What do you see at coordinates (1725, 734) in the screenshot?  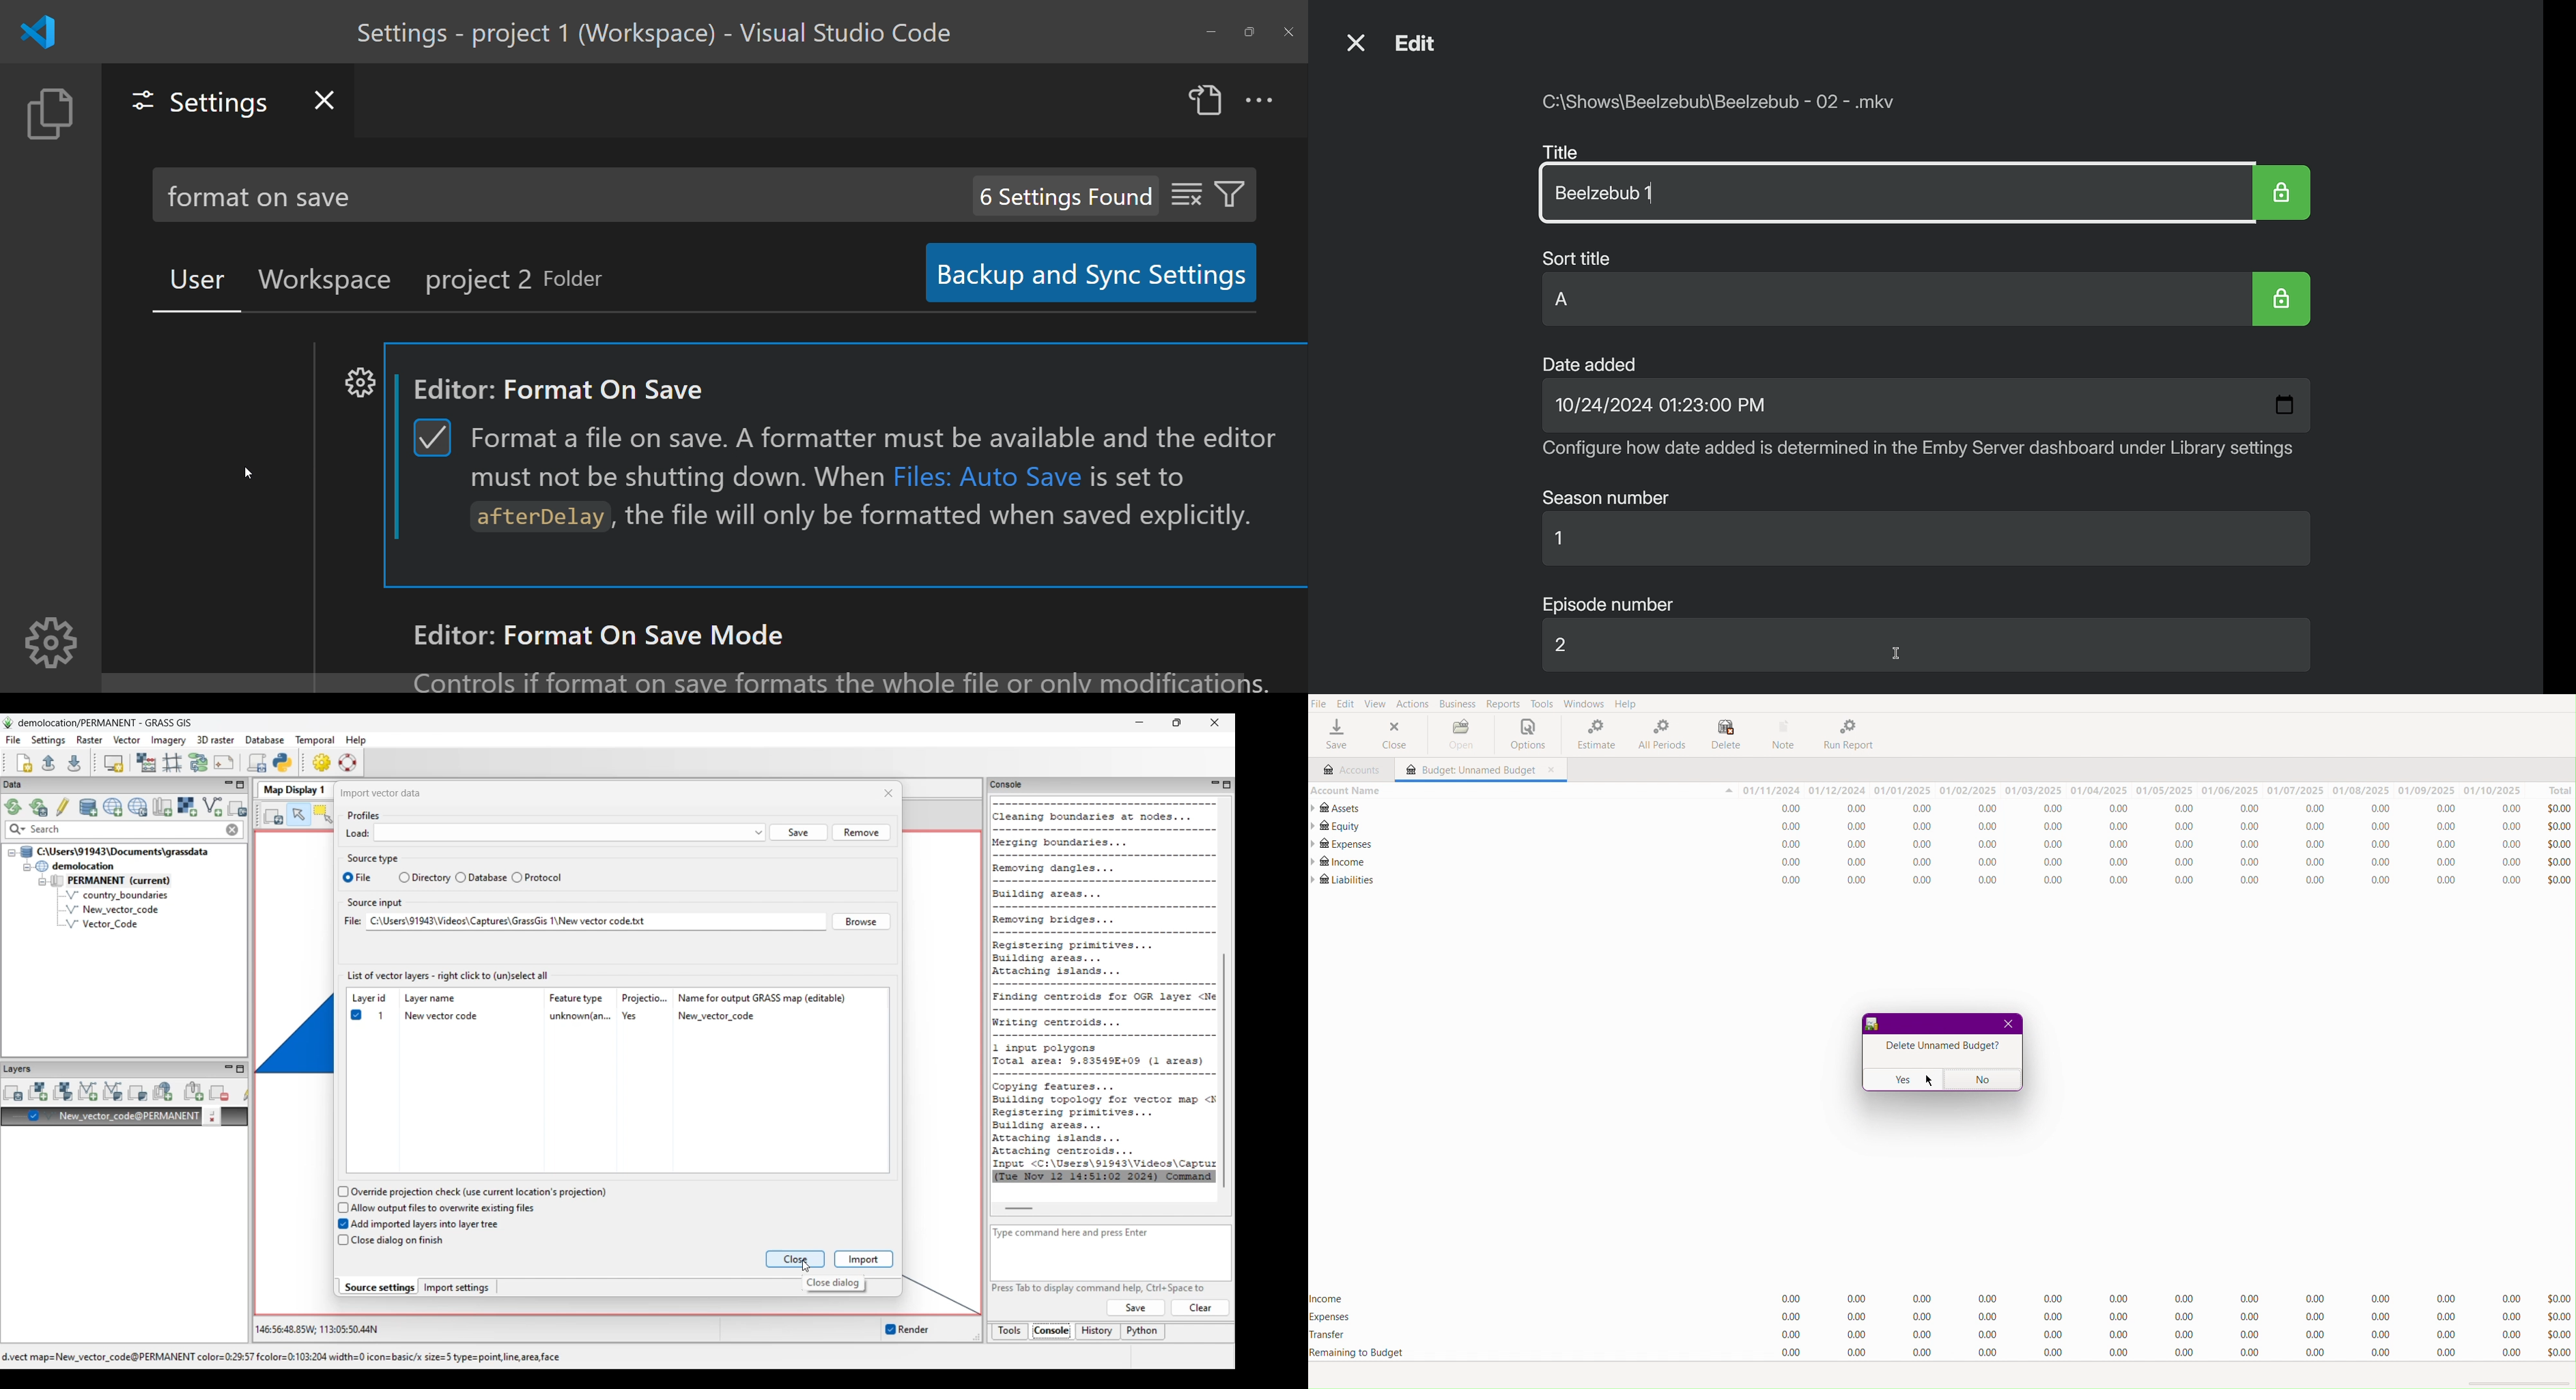 I see `Delete` at bounding box center [1725, 734].